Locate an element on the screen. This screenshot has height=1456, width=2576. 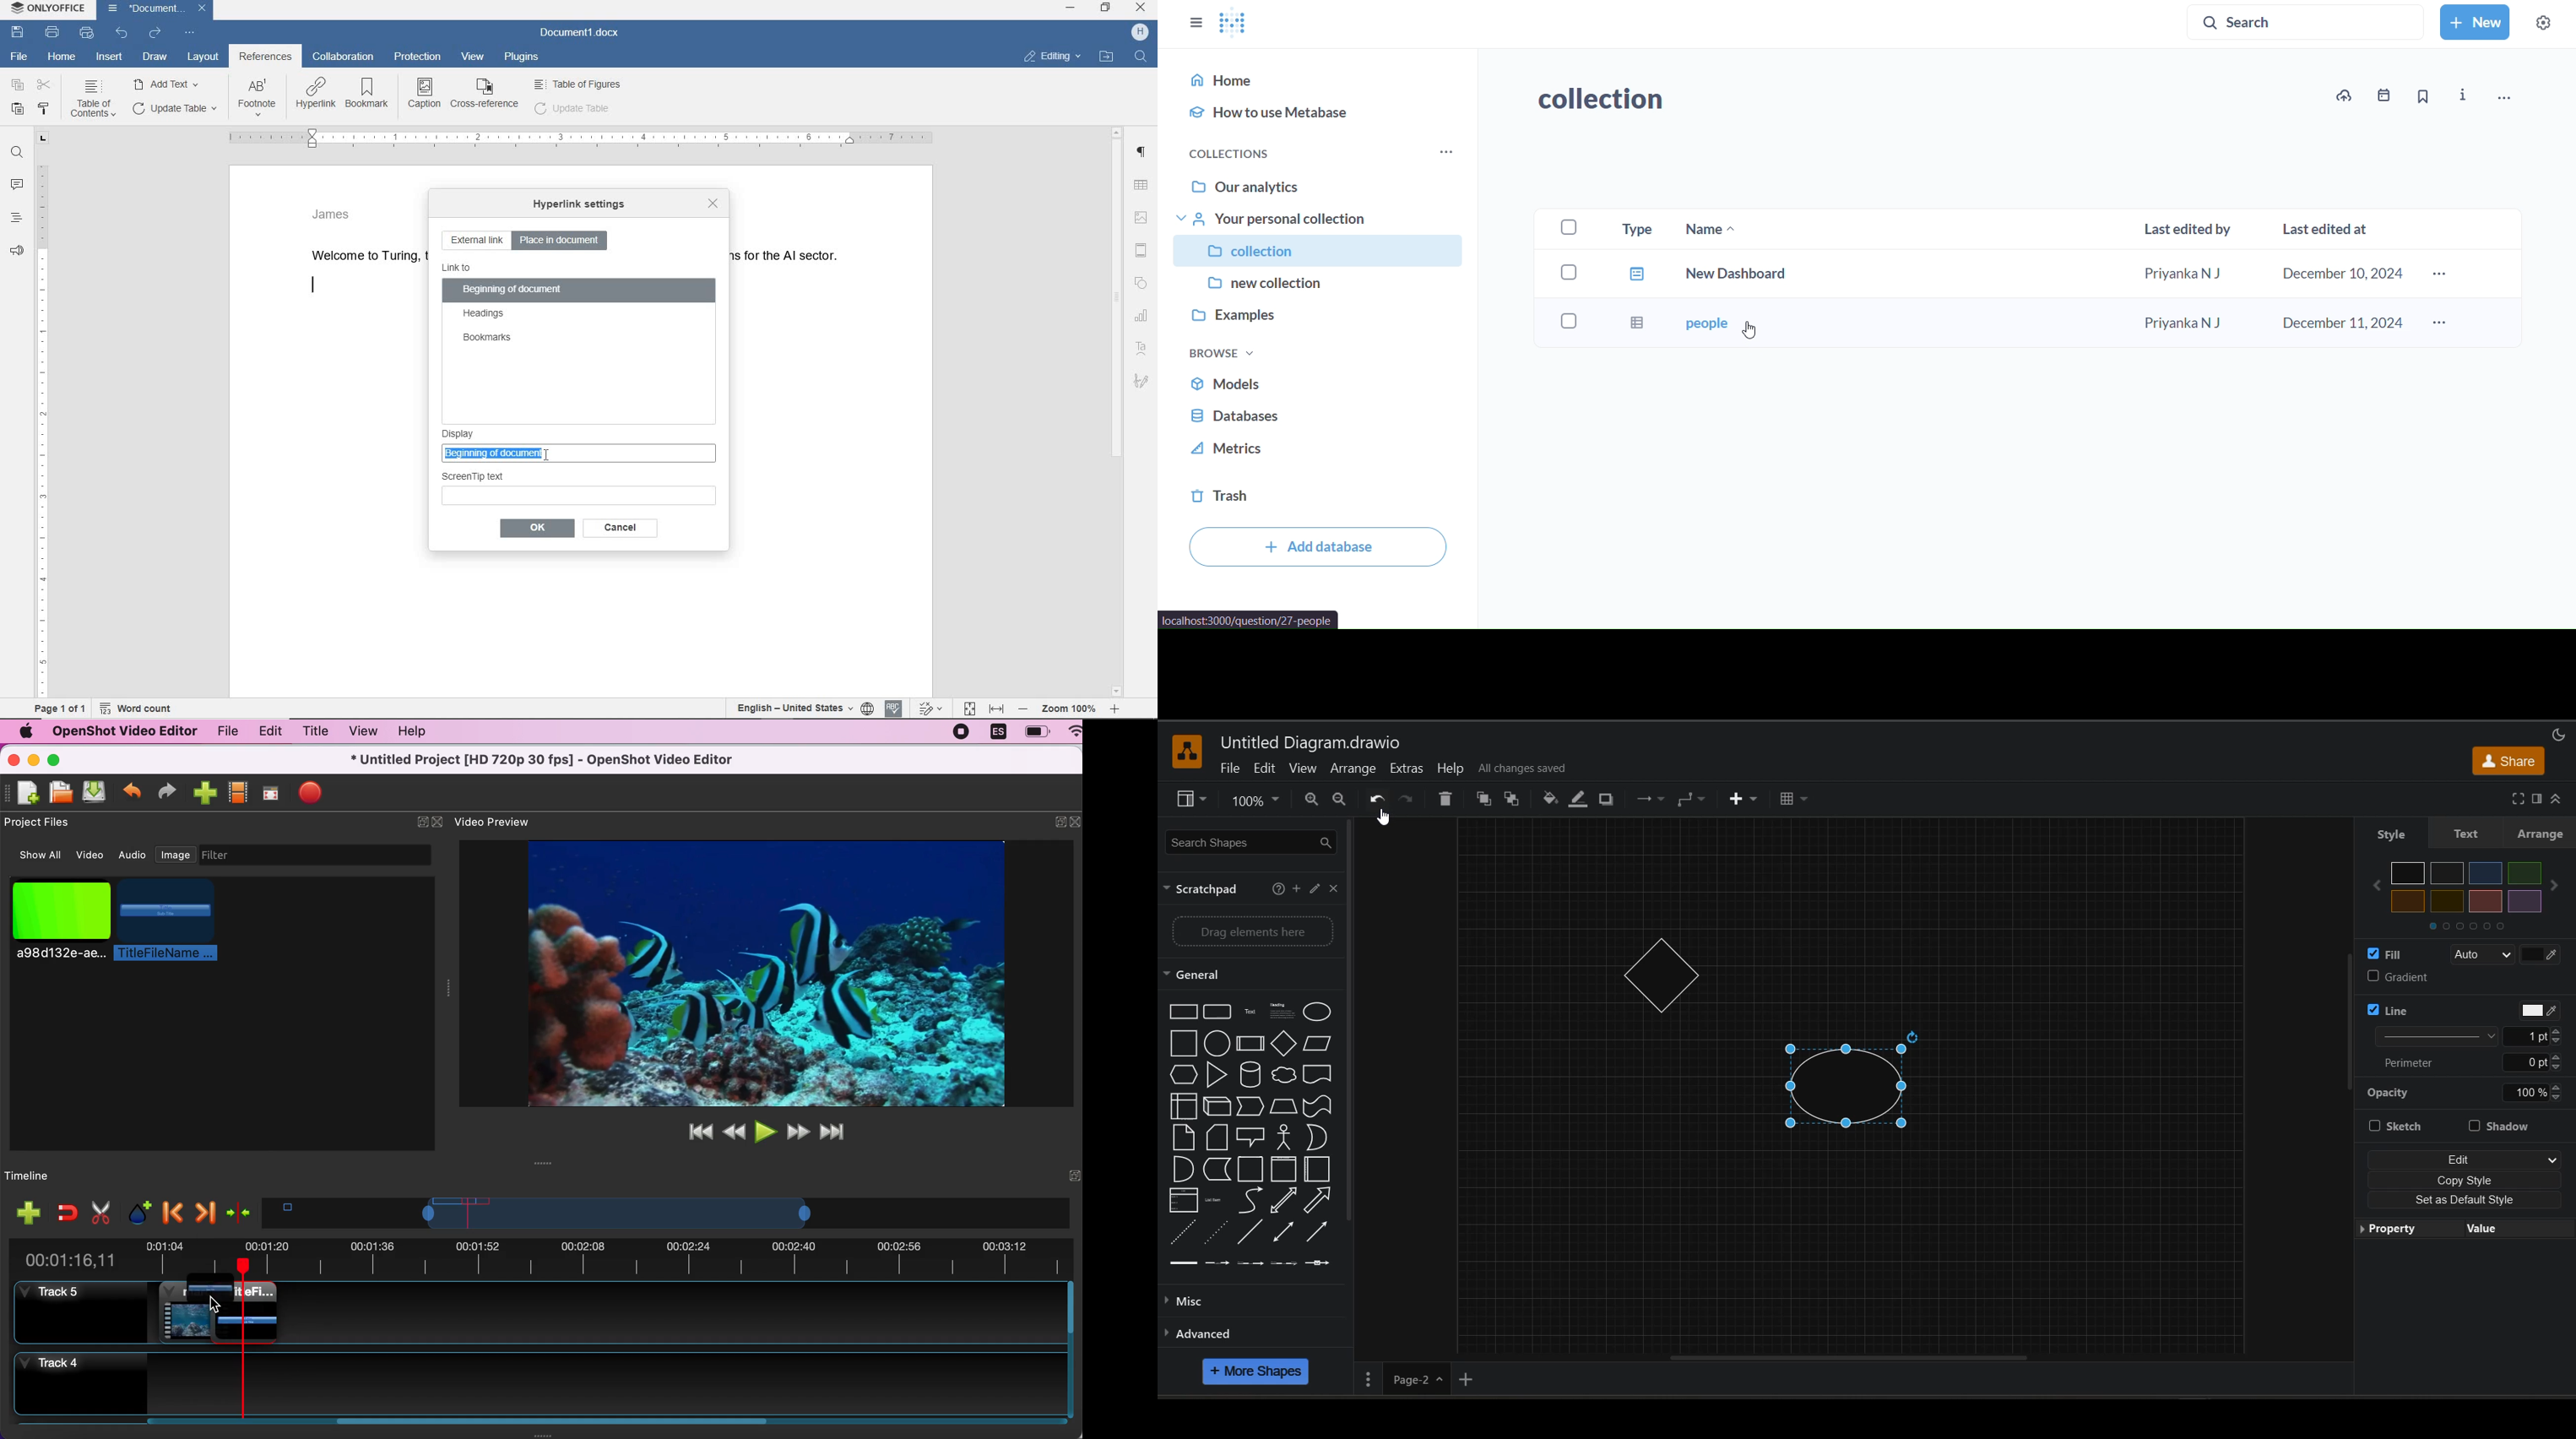
rhombus is located at coordinates (1658, 977).